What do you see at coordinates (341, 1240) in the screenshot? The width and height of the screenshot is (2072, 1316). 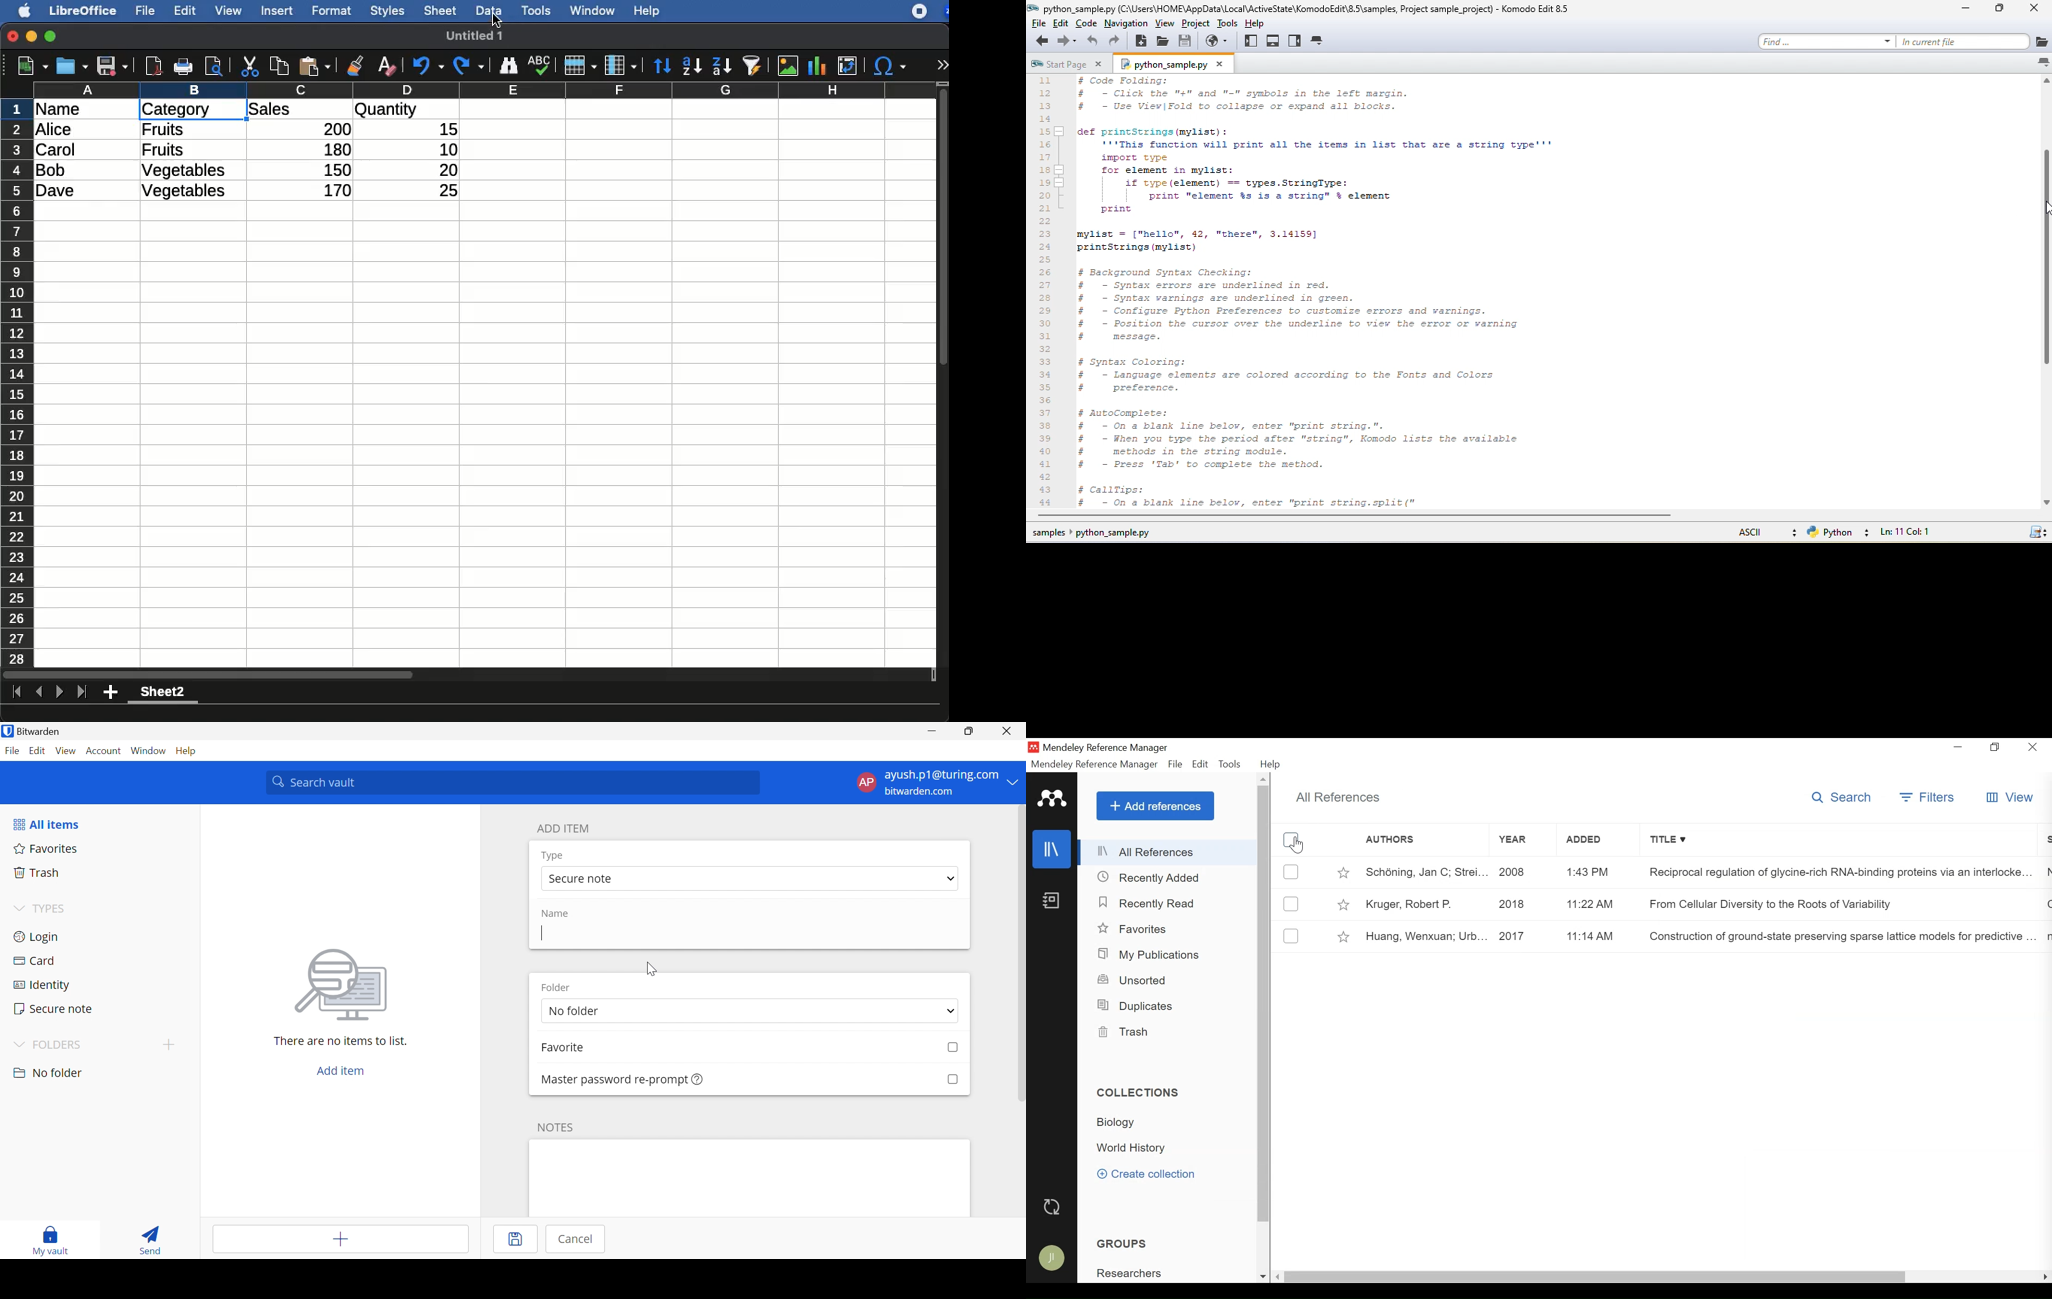 I see `Add item` at bounding box center [341, 1240].